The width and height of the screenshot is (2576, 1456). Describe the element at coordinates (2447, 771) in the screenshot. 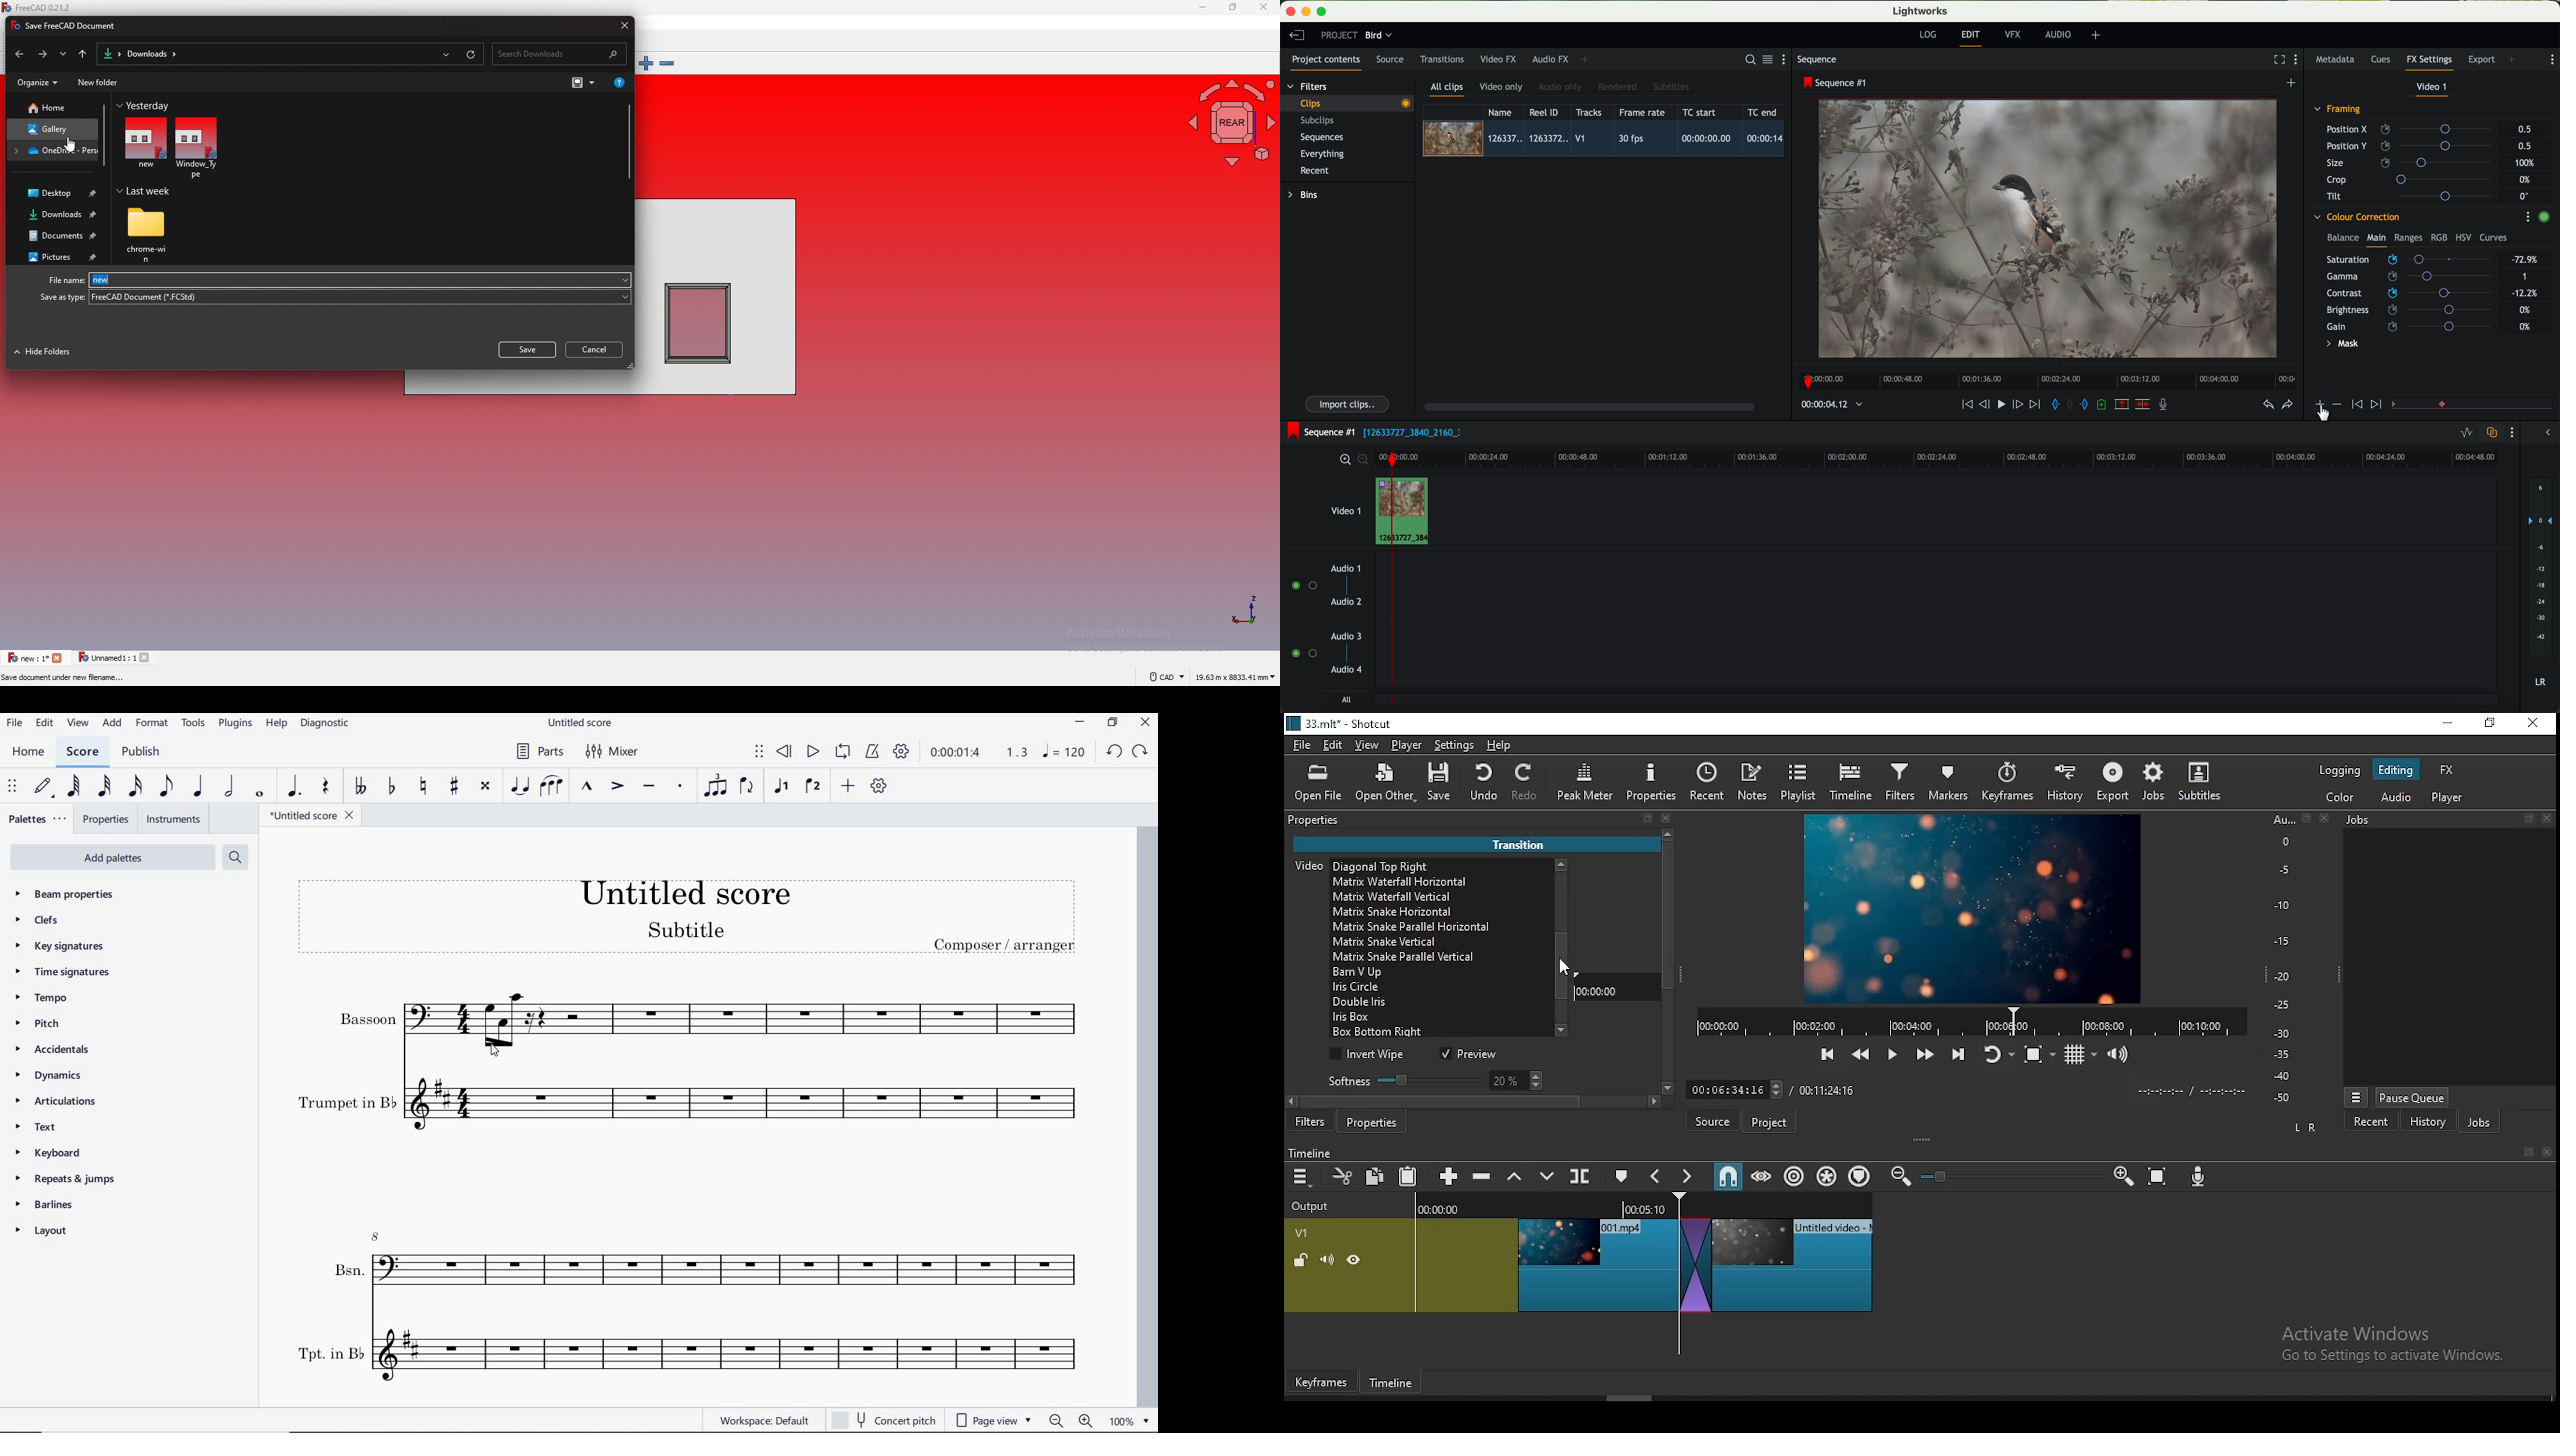

I see `fx` at that location.